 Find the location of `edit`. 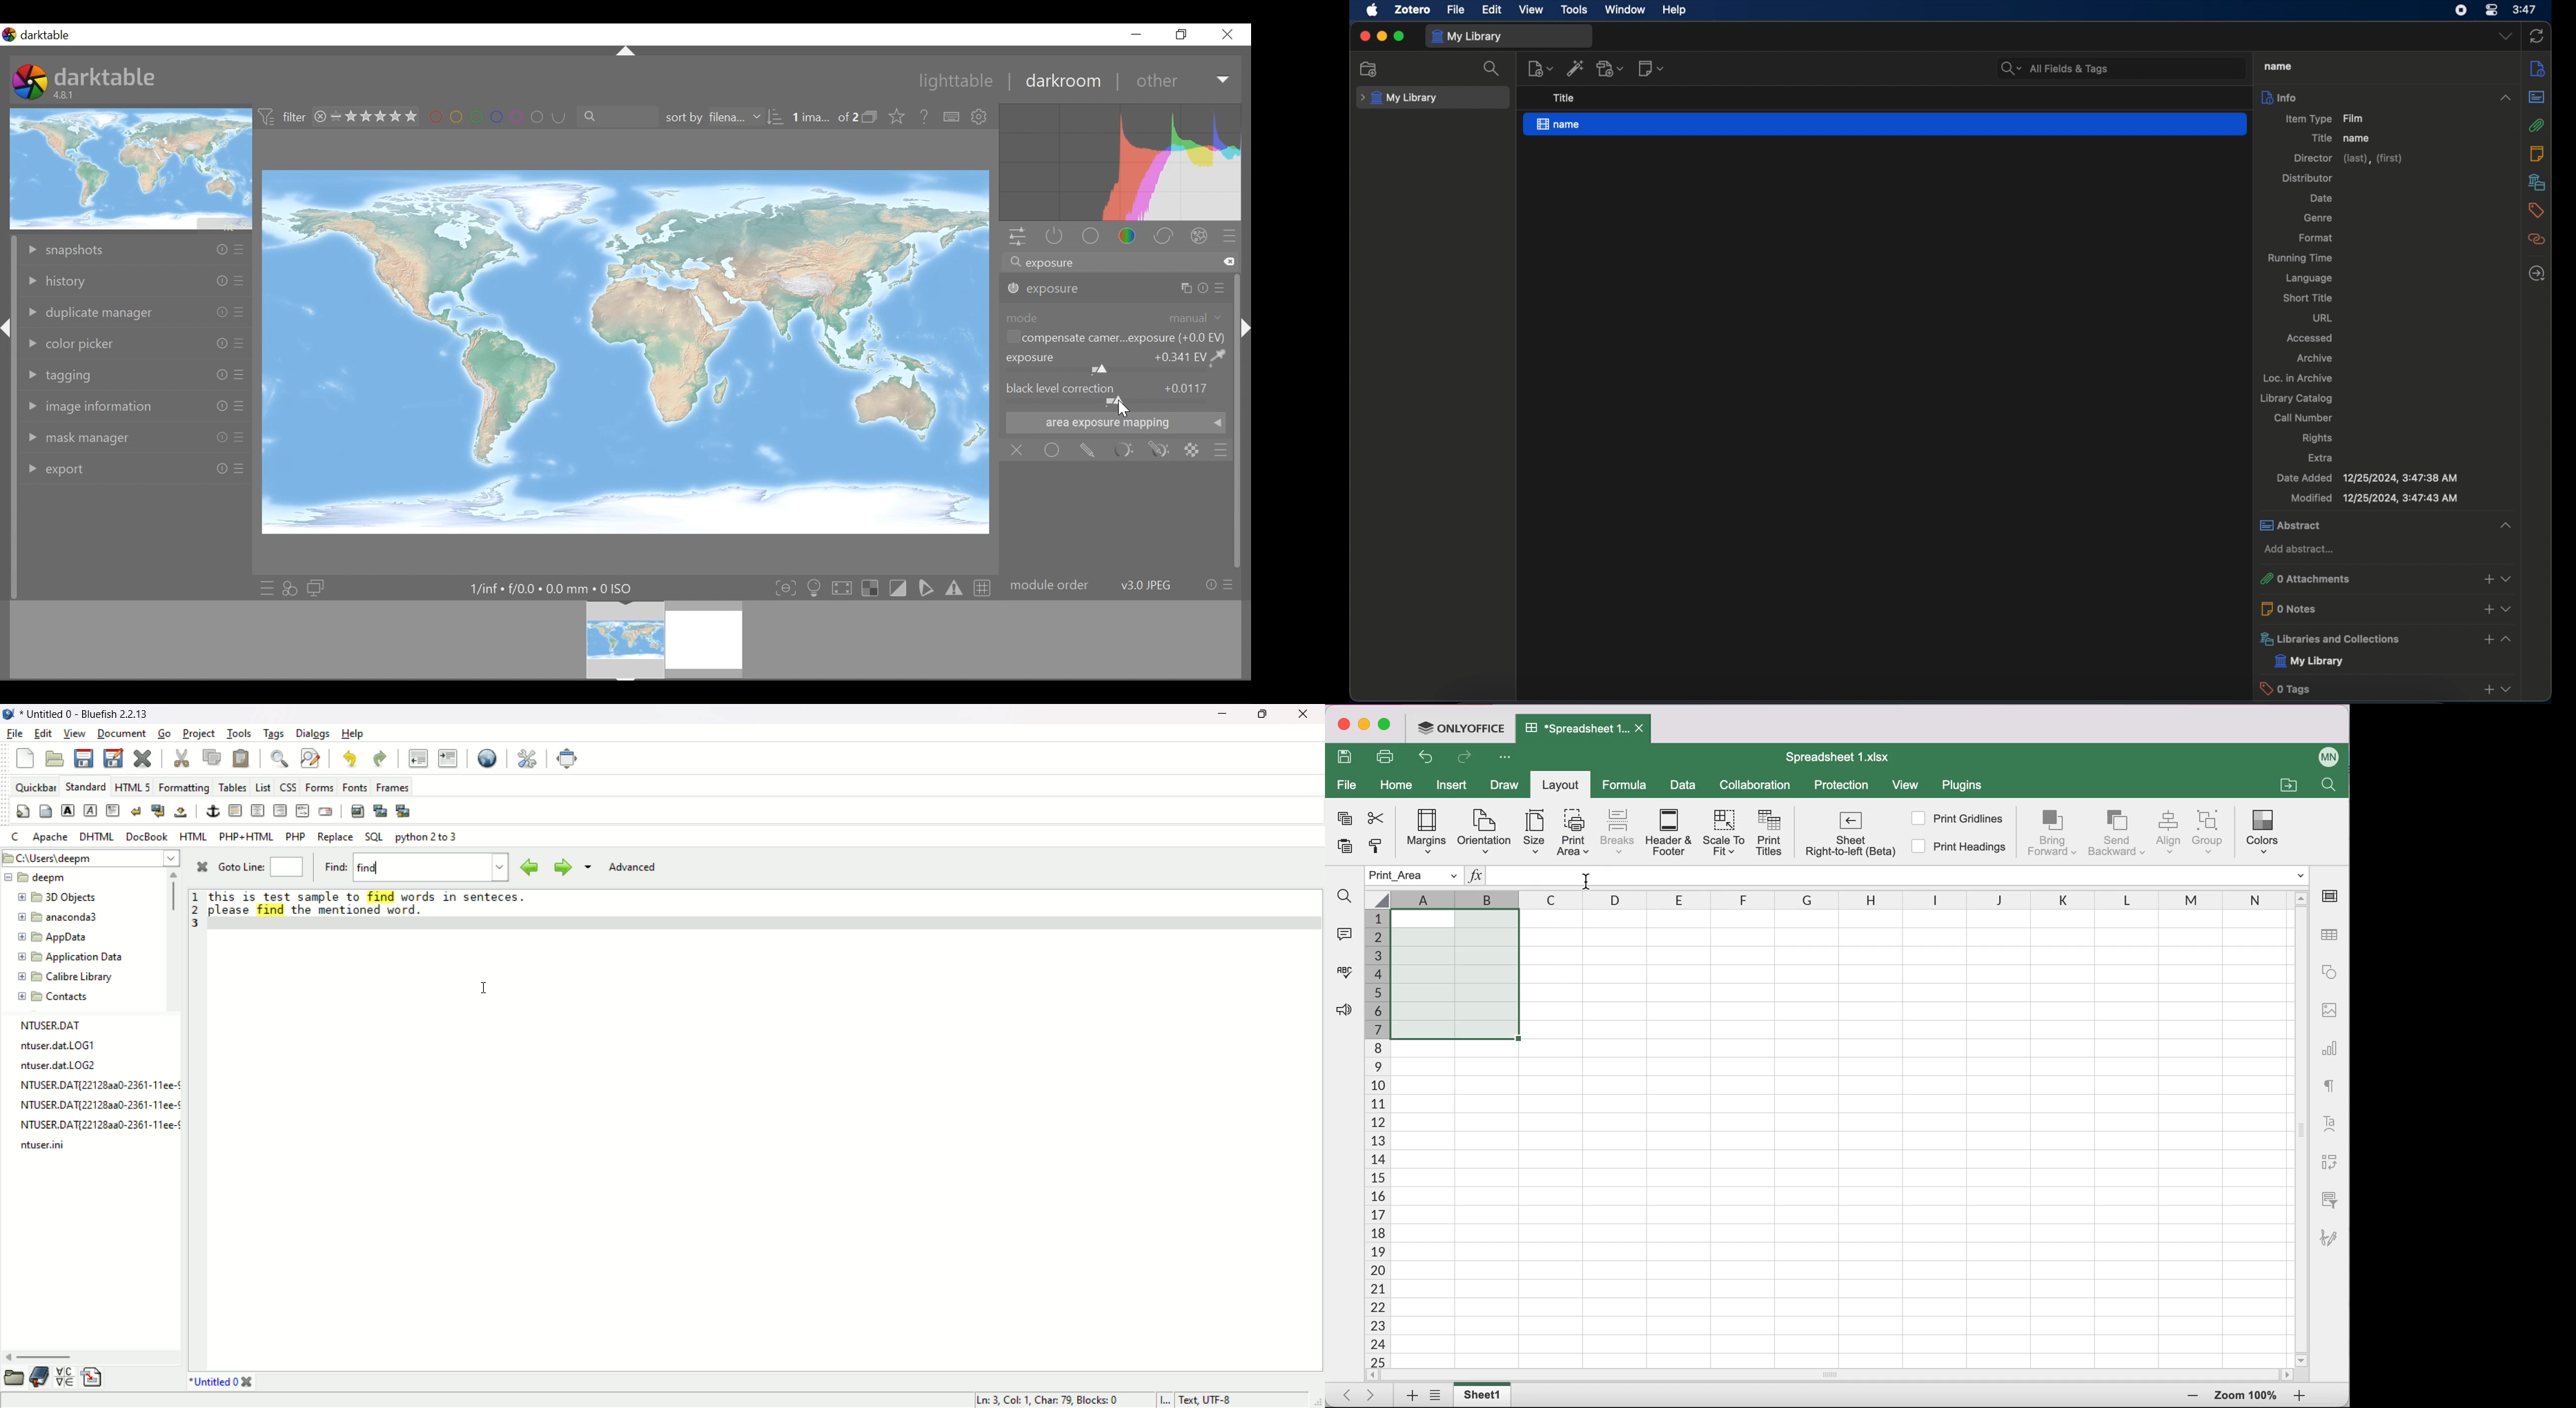

edit is located at coordinates (1494, 10).